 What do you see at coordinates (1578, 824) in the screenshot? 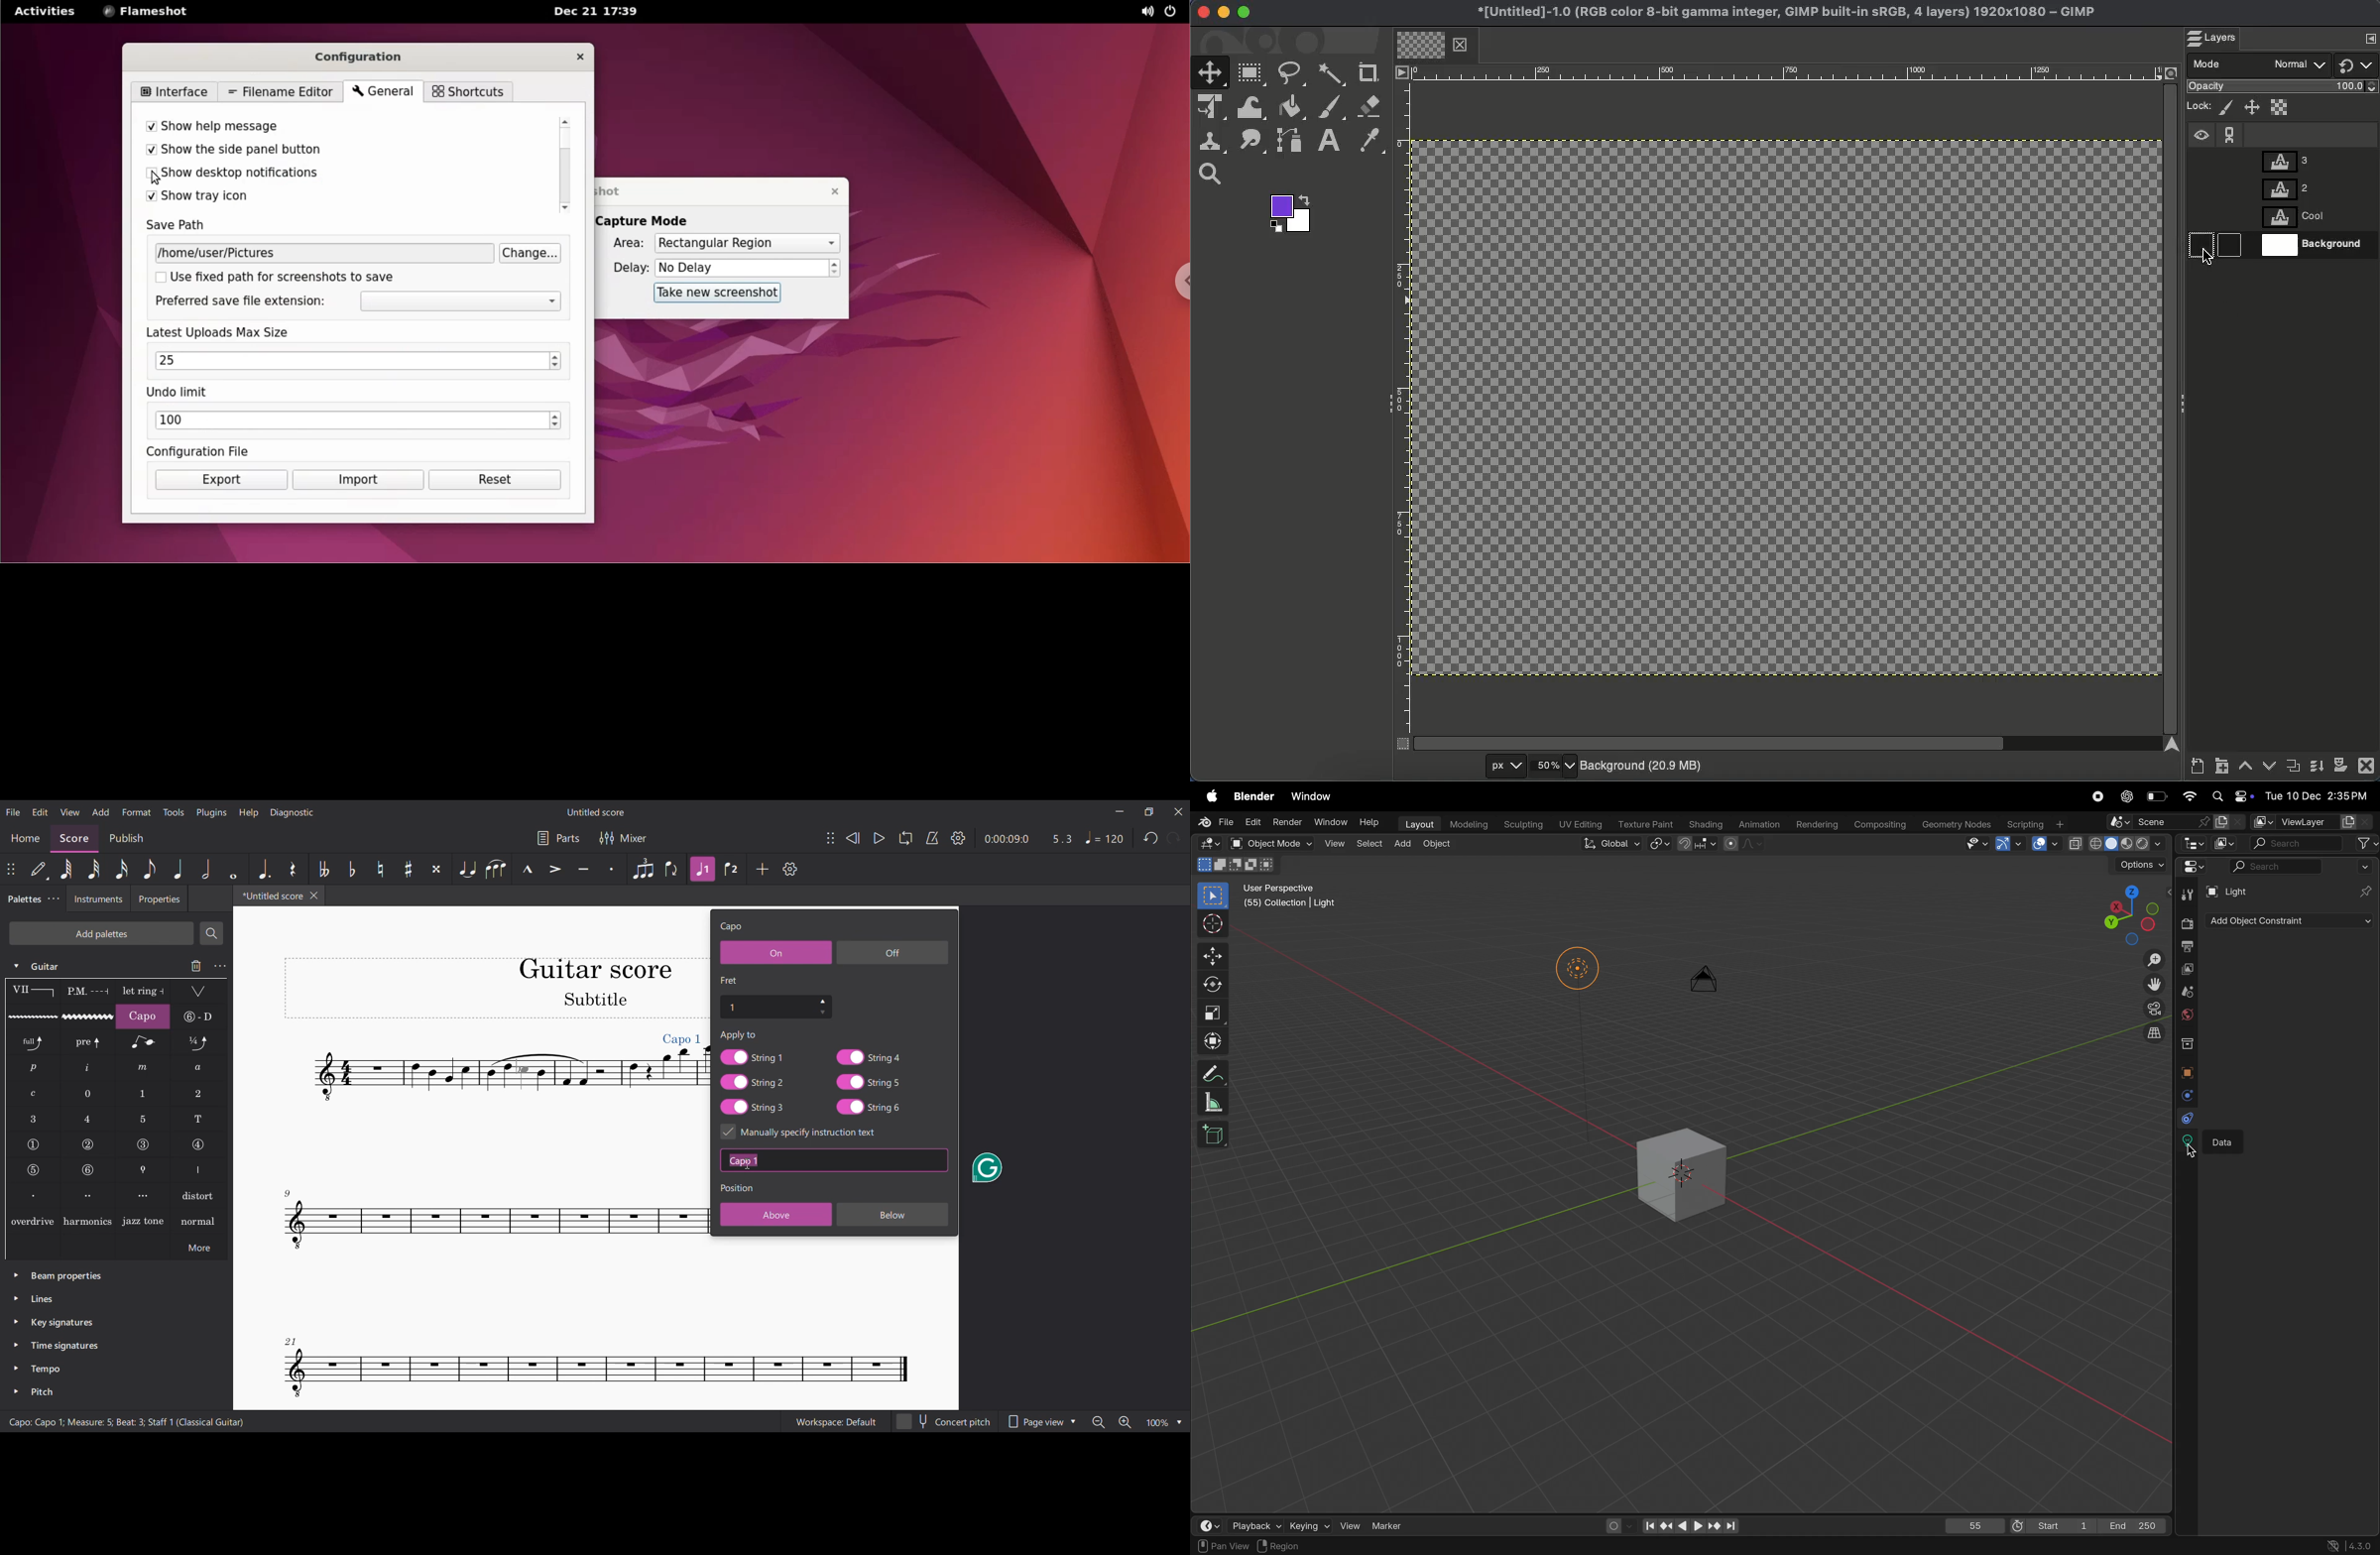
I see `Uv editing` at bounding box center [1578, 824].